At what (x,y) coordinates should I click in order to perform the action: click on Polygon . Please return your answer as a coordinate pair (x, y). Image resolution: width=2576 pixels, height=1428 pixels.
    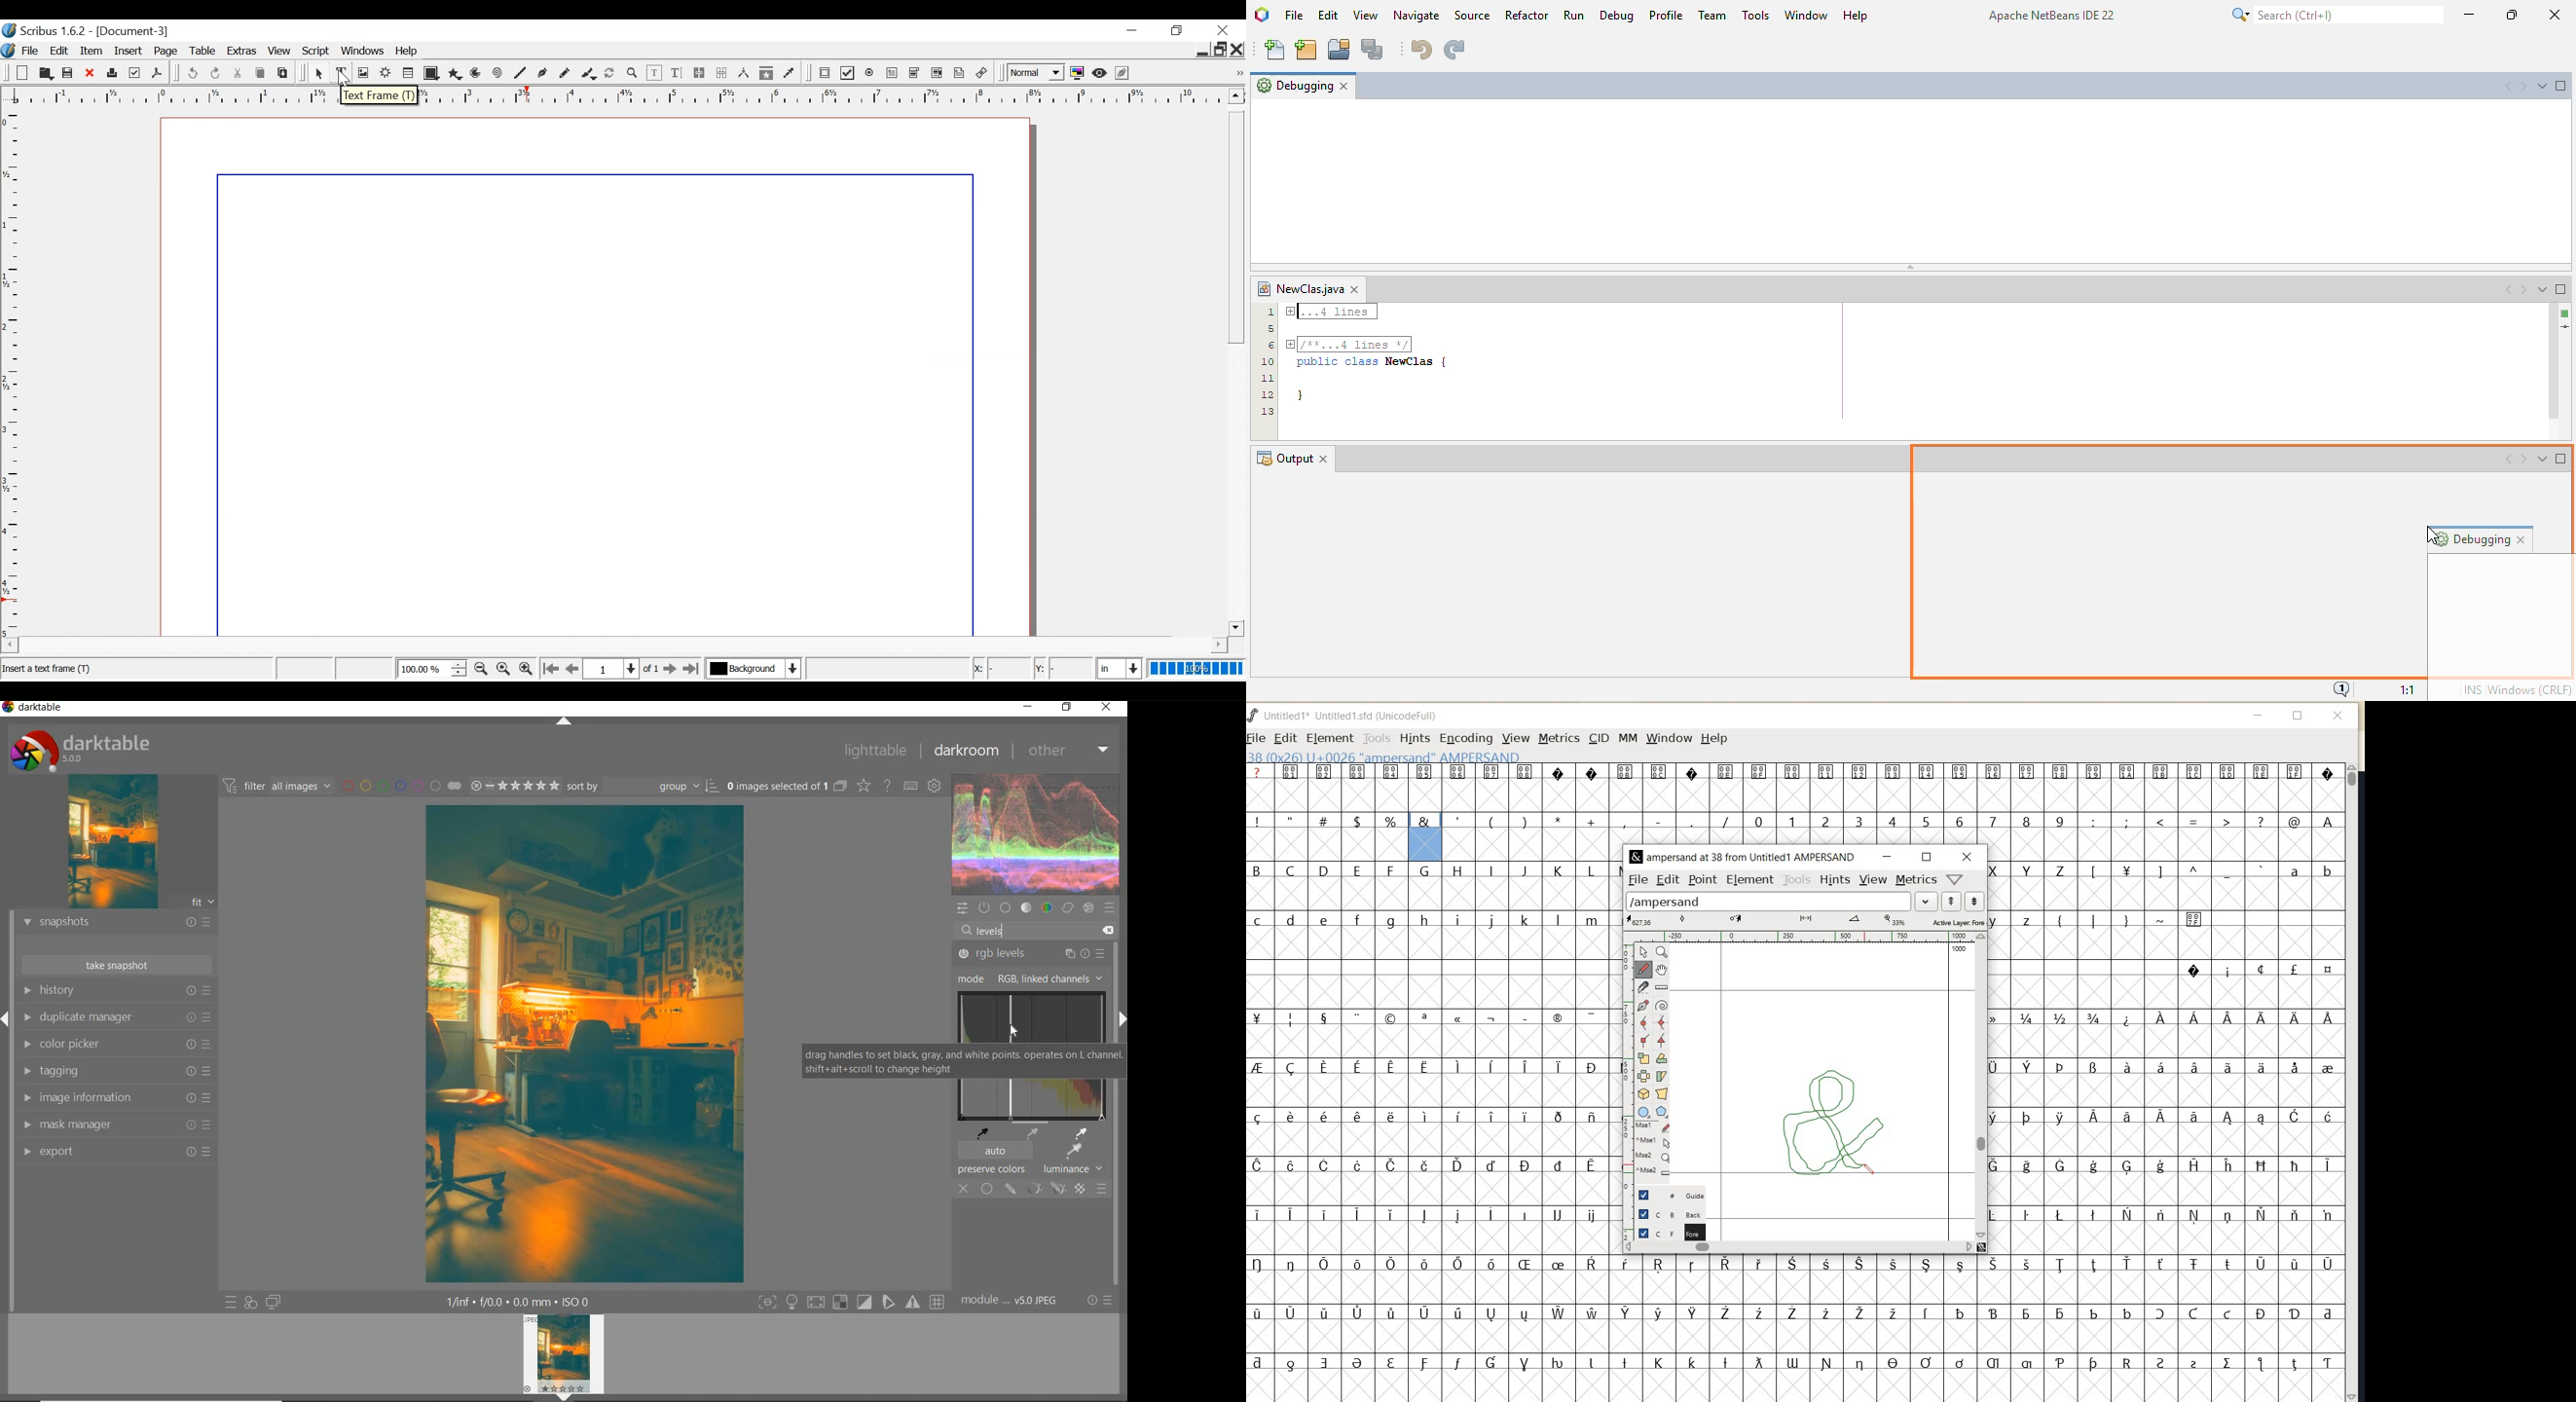
    Looking at the image, I should click on (455, 73).